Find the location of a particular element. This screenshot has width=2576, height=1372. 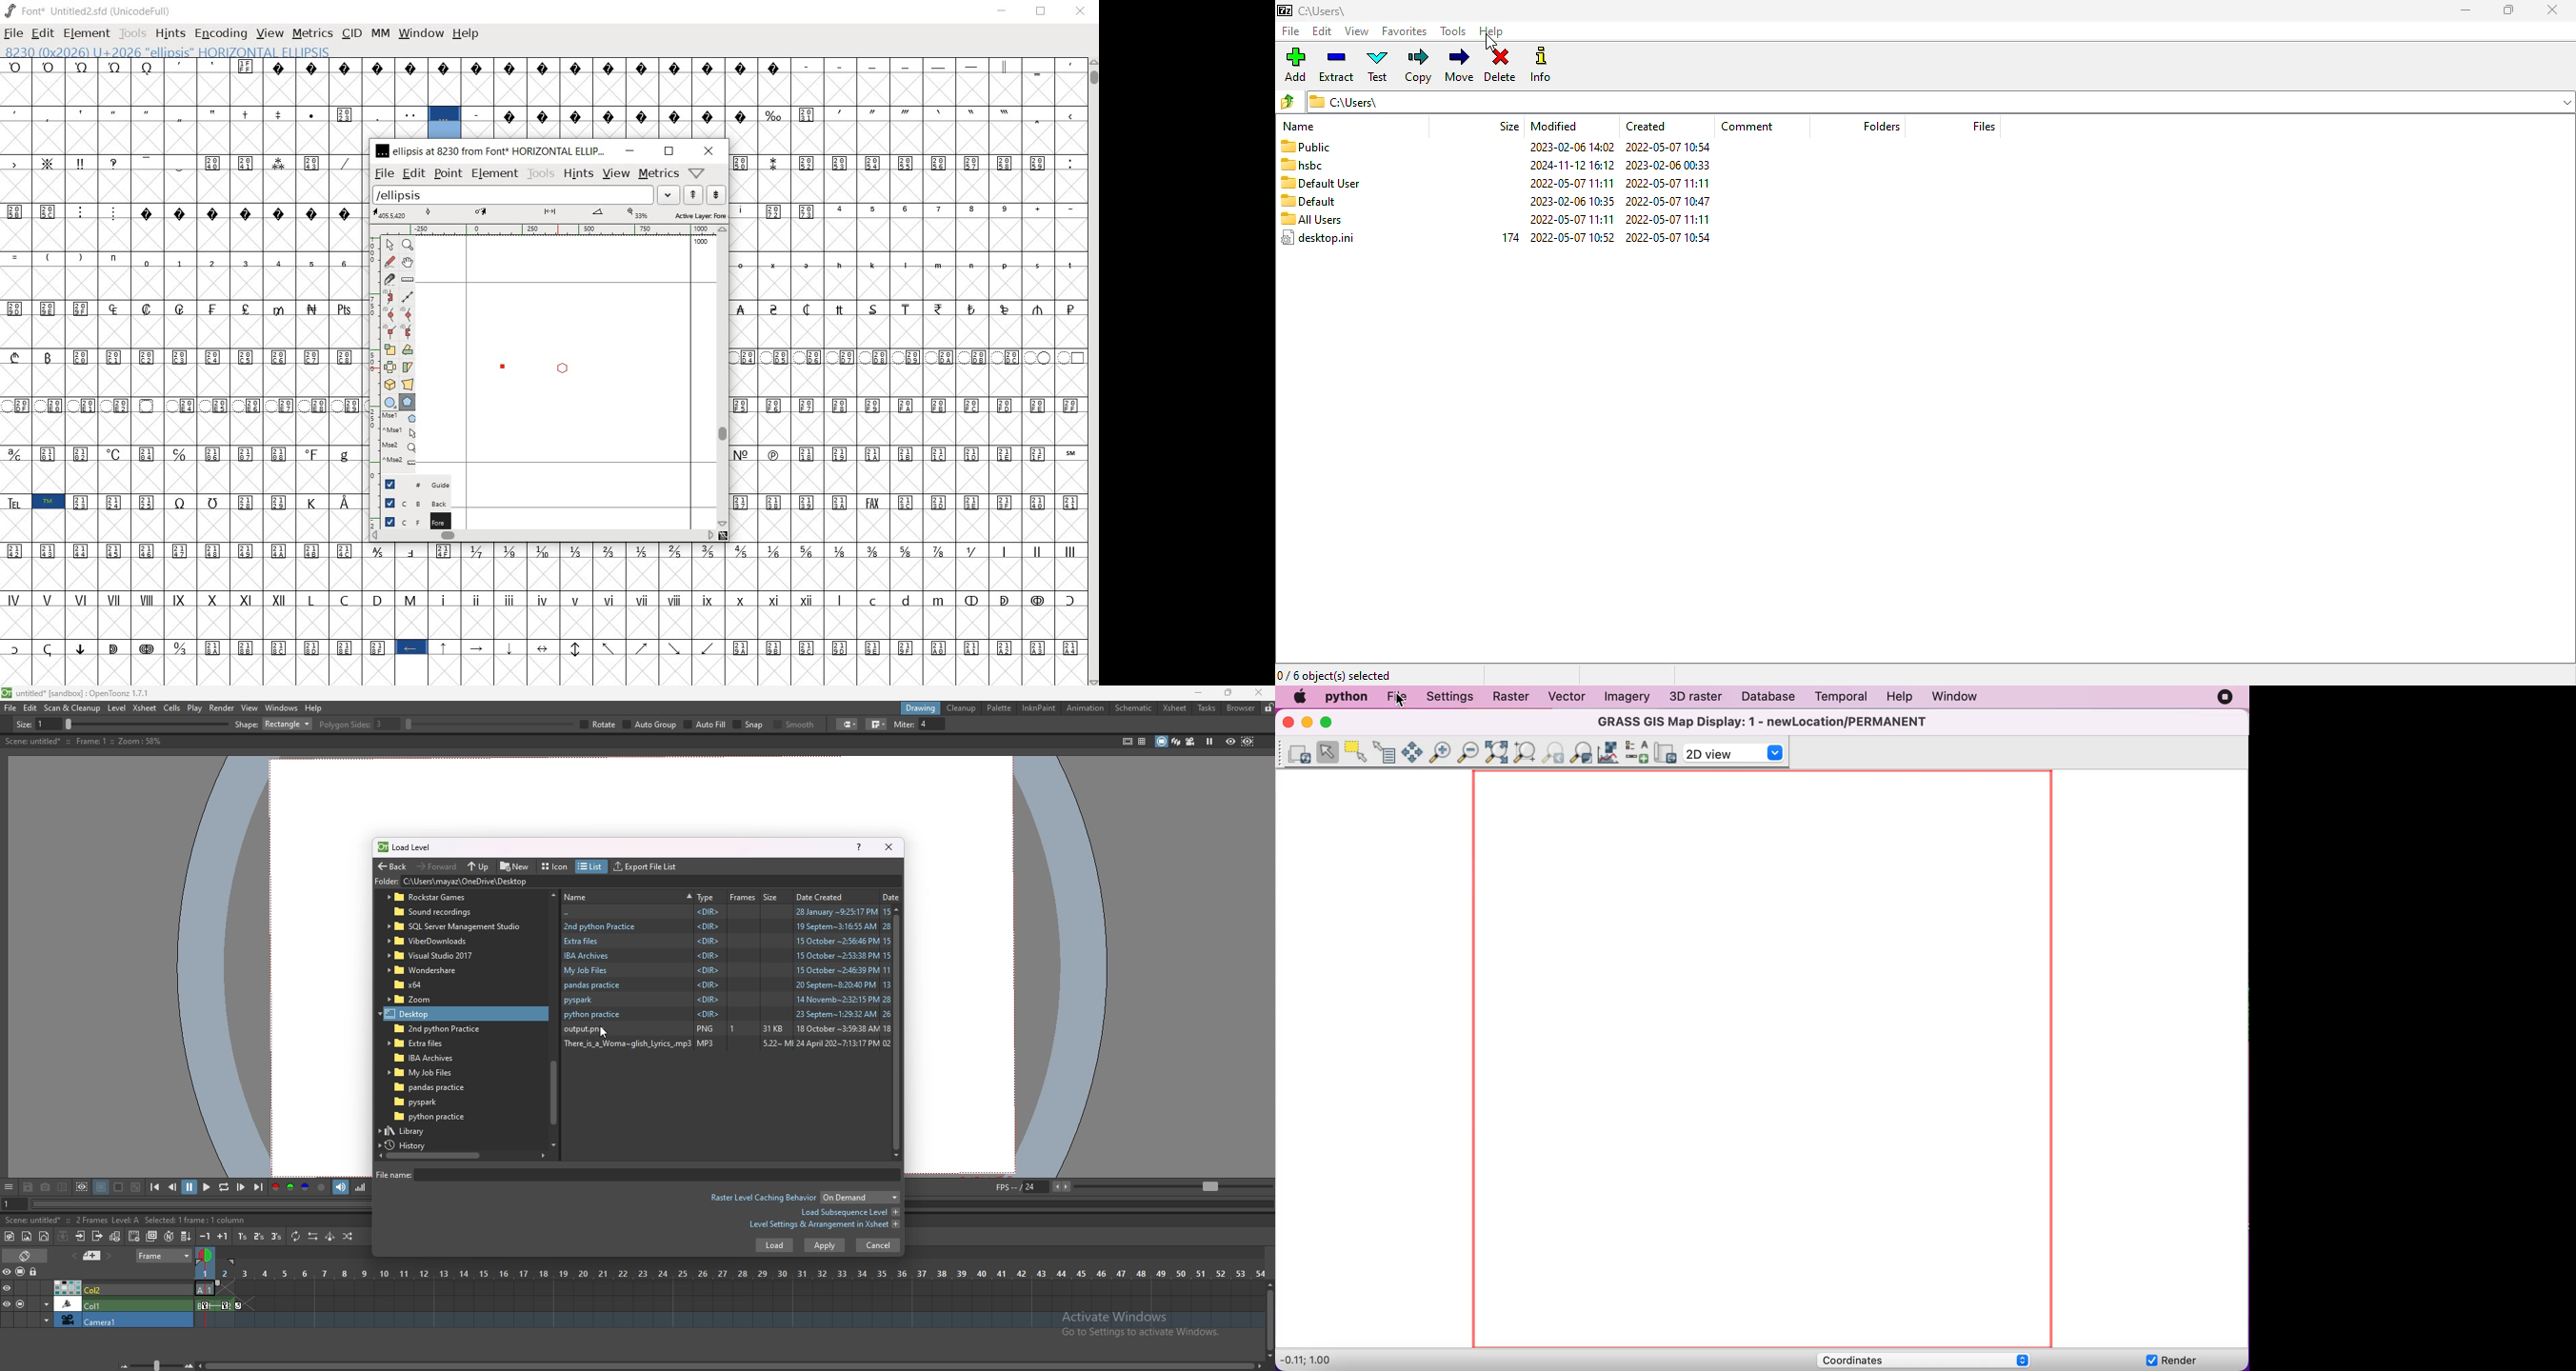

files is located at coordinates (1985, 126).